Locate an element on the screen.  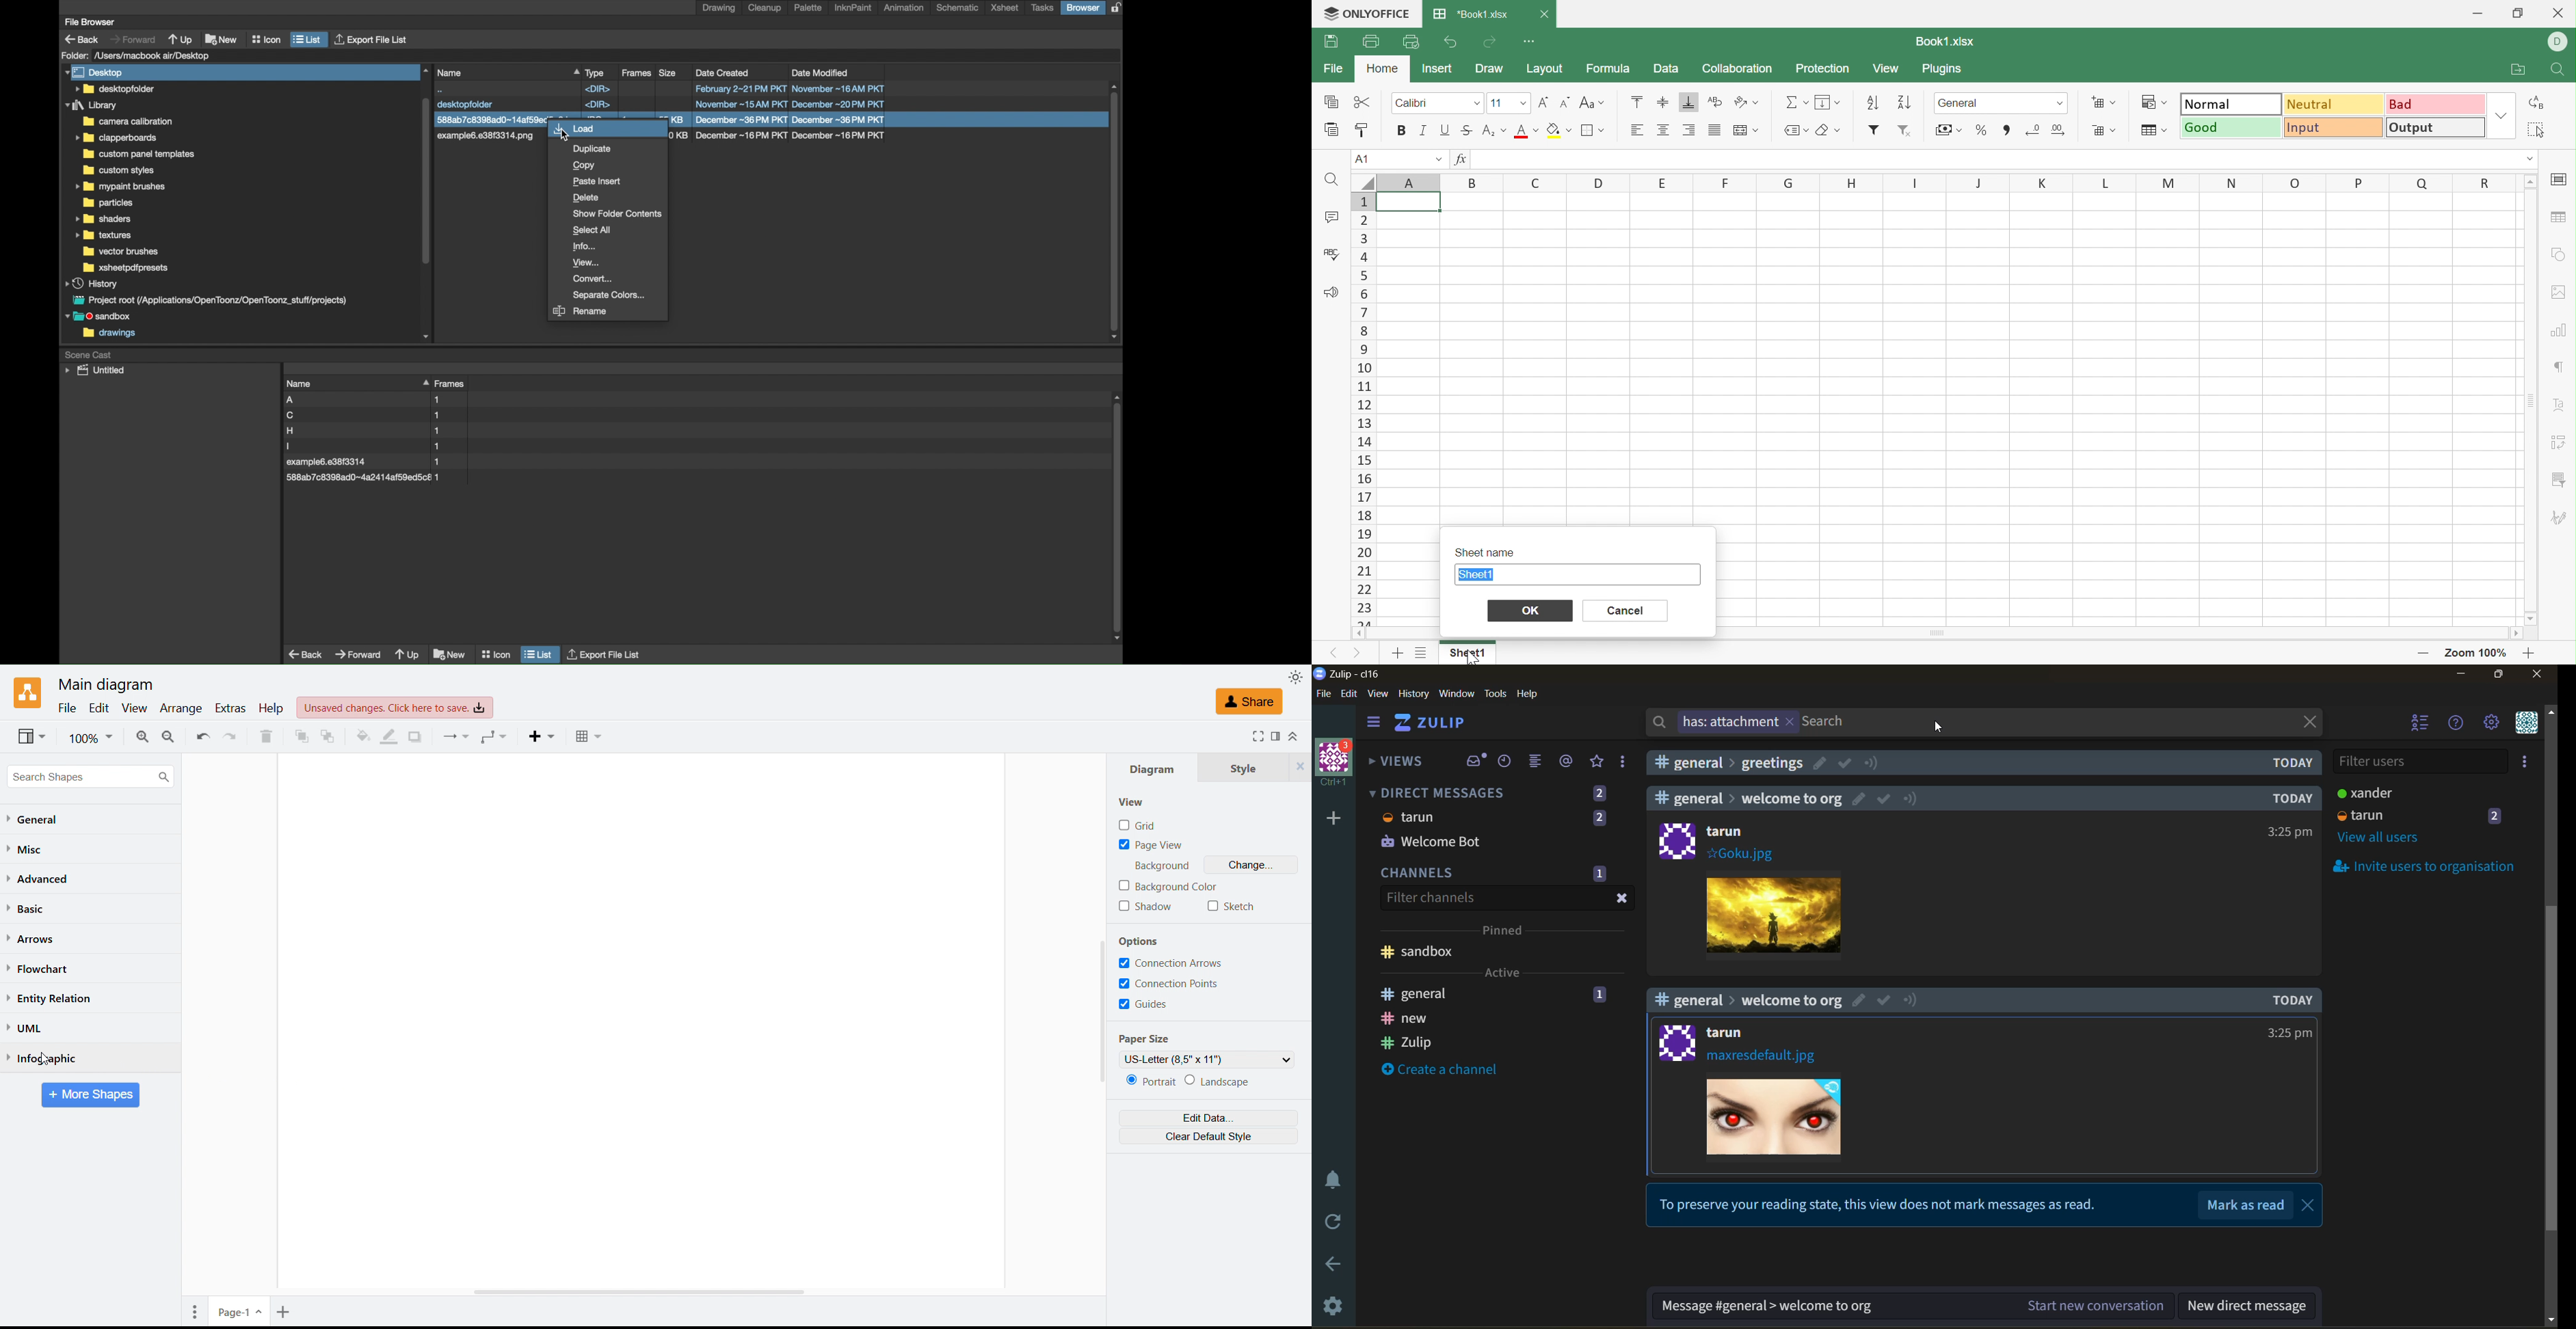
D is located at coordinates (2557, 41).